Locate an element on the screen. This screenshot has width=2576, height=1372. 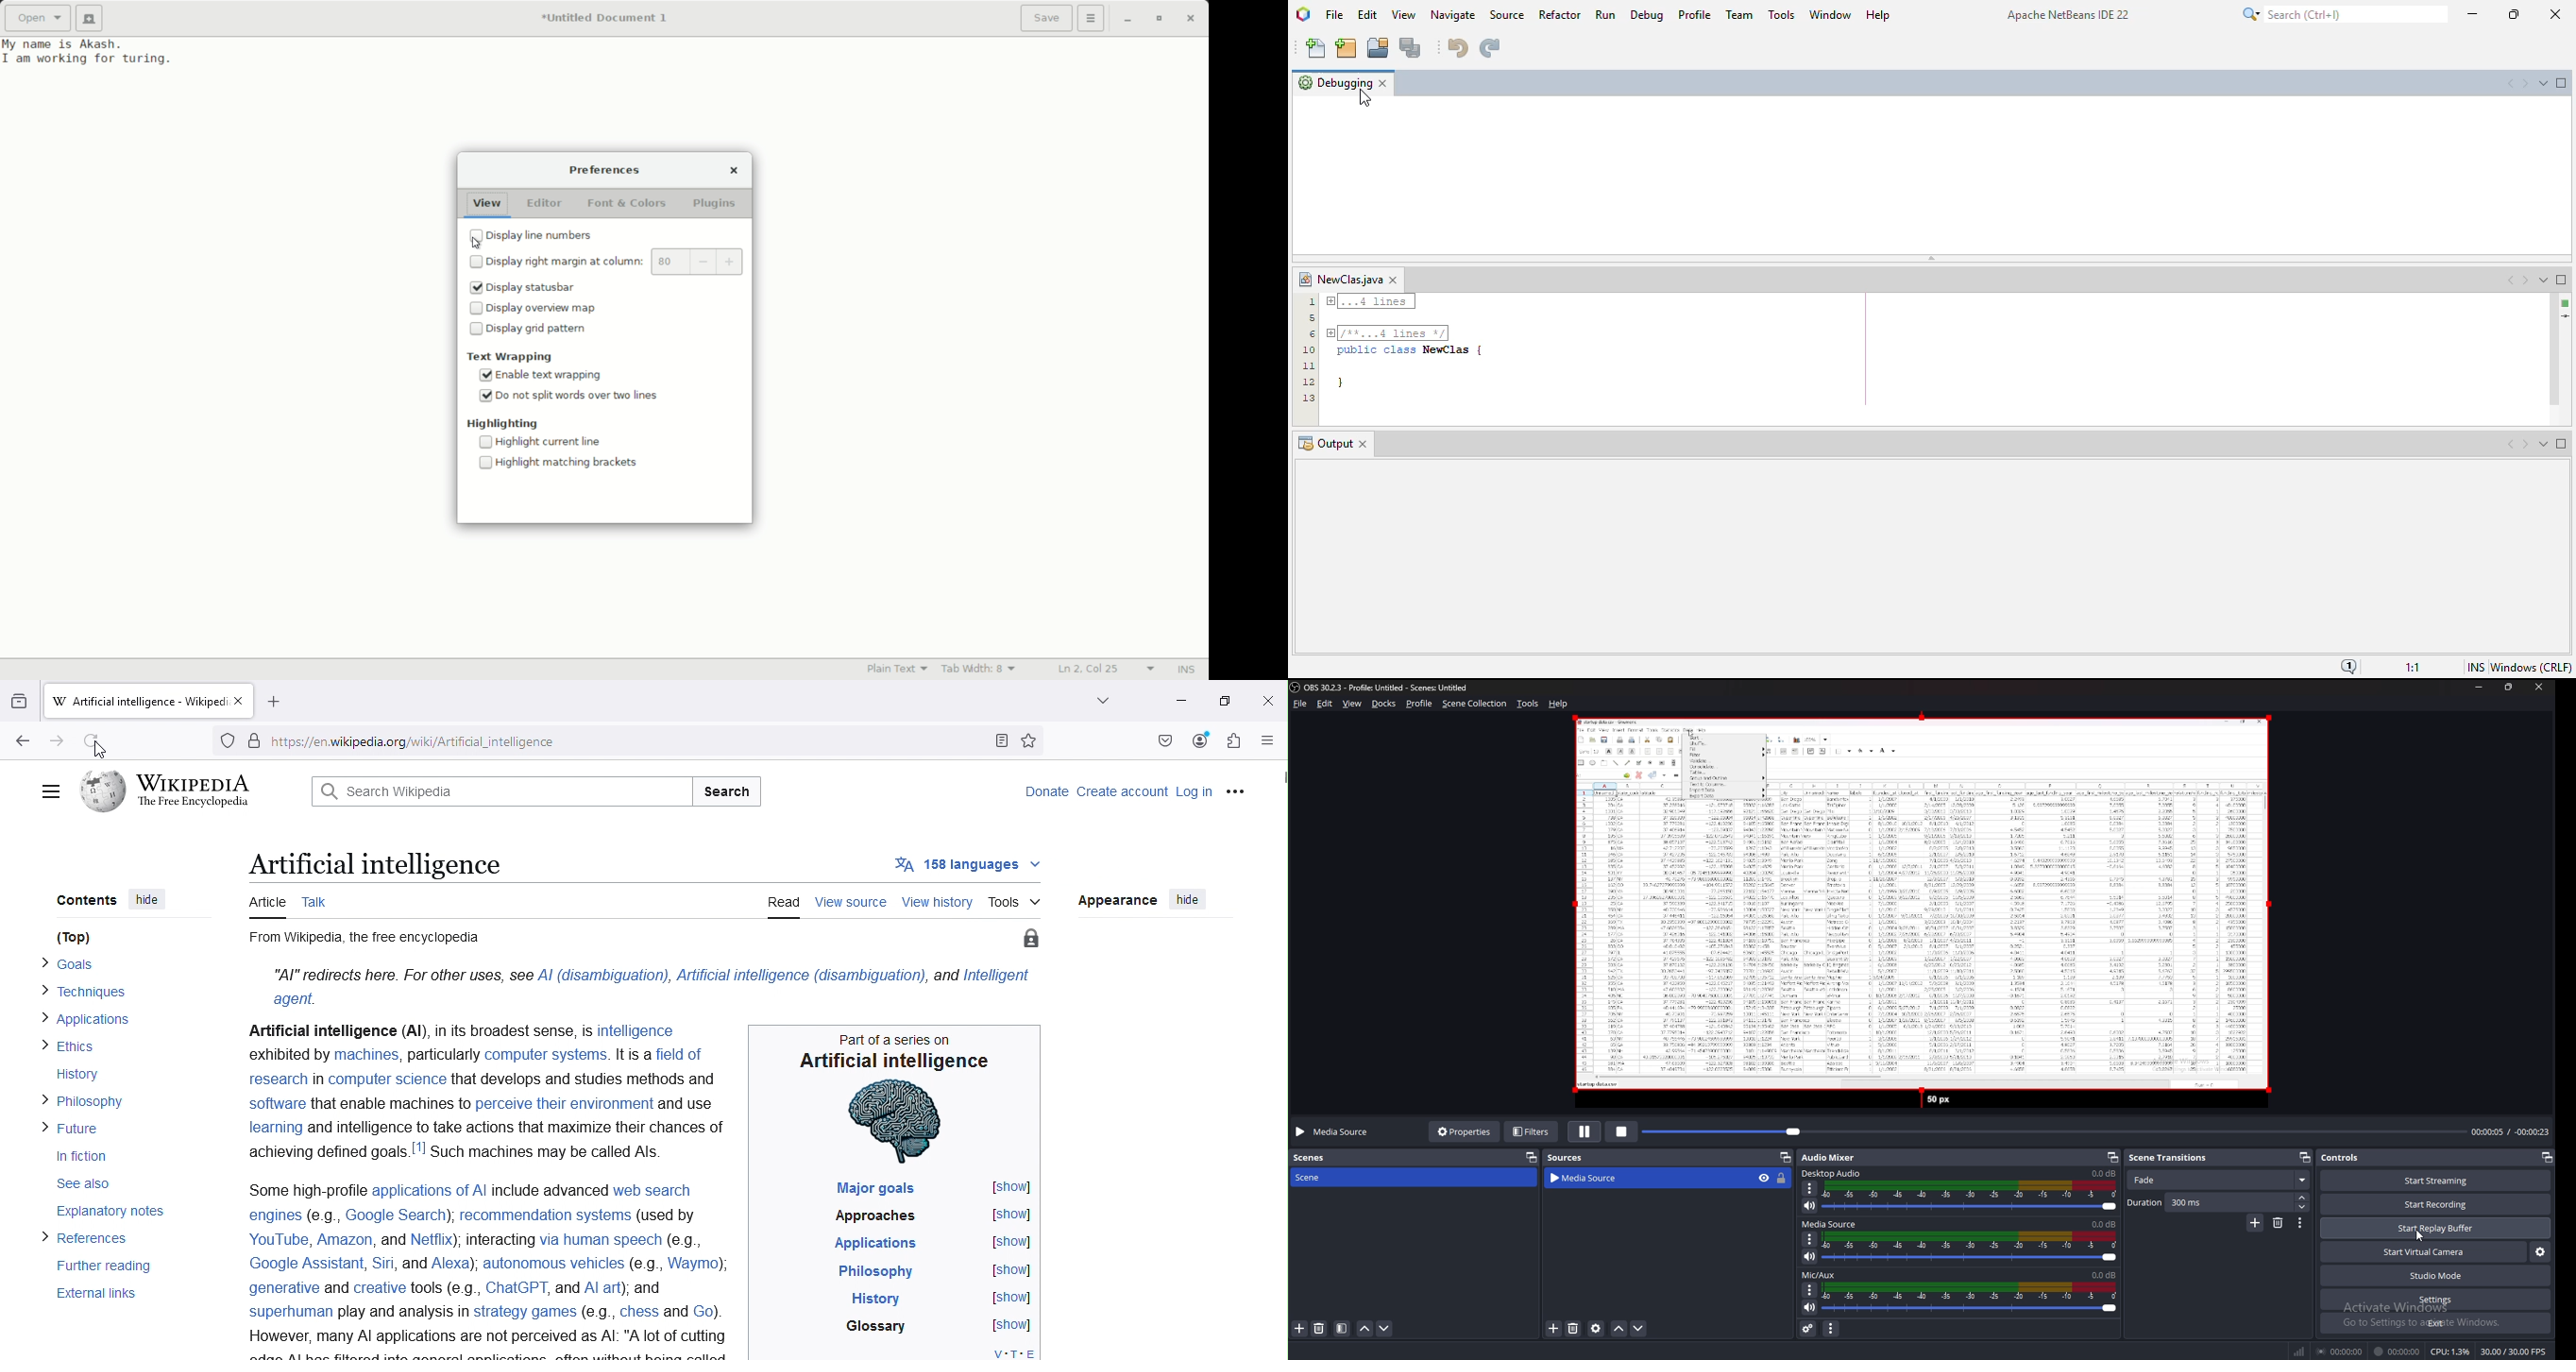
desktop audio adjust is located at coordinates (1971, 1196).